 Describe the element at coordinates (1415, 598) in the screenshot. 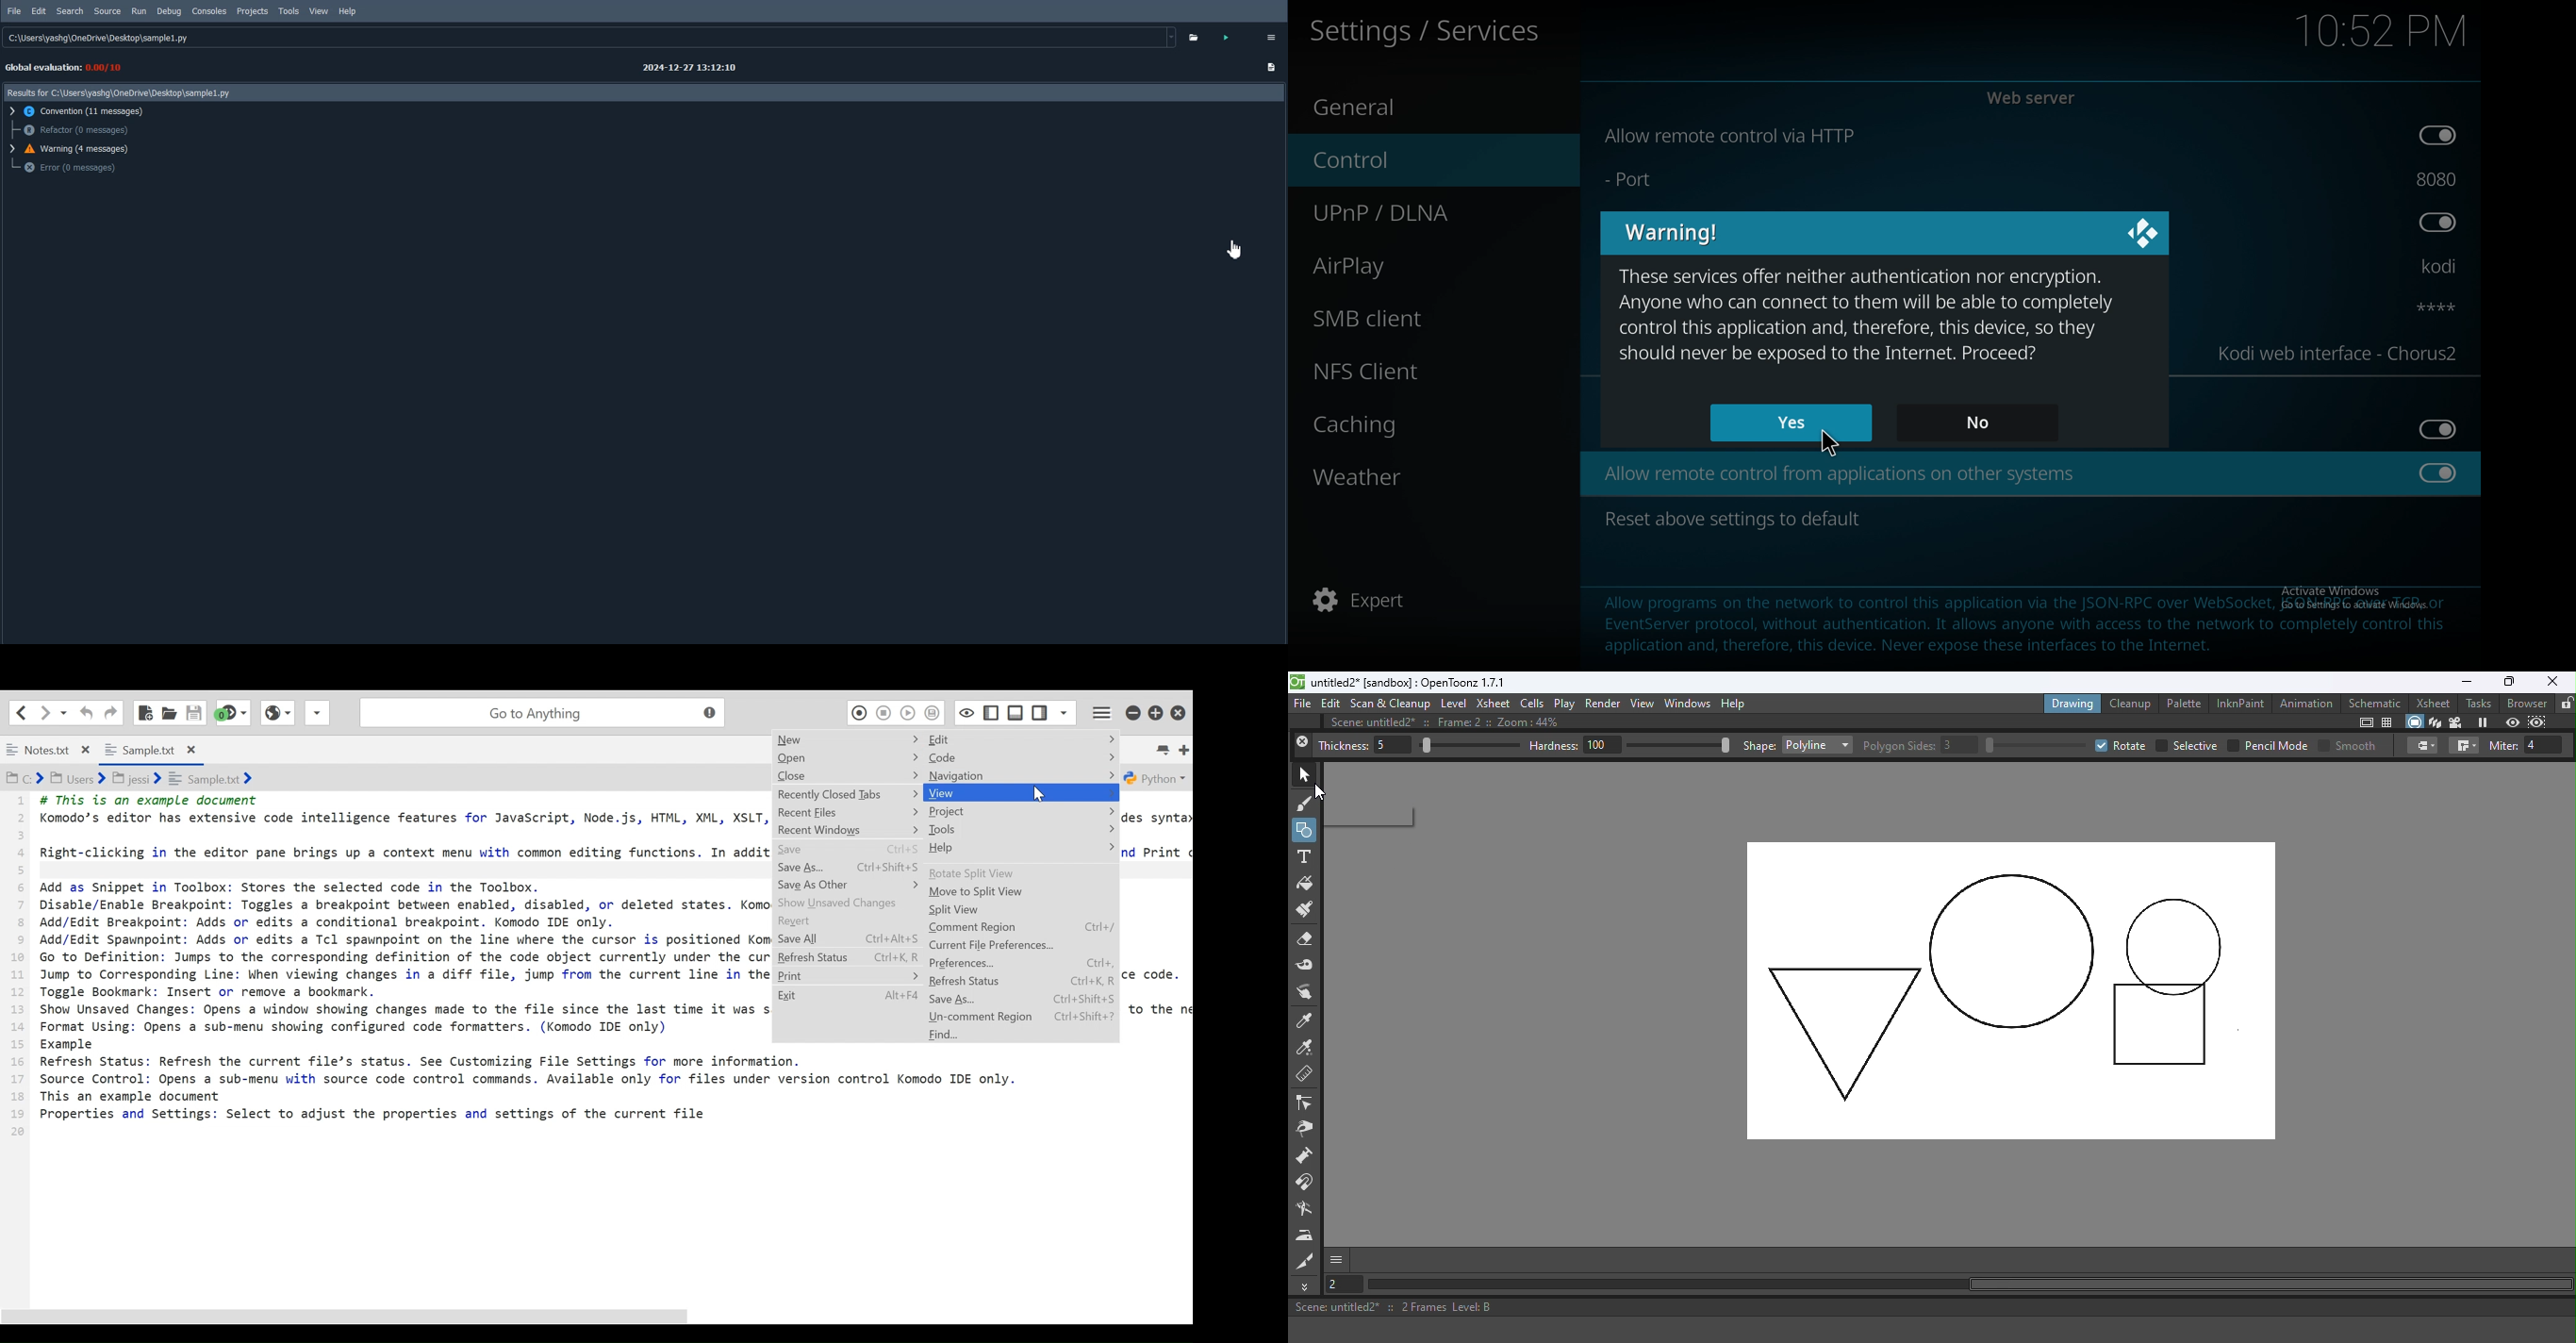

I see `expert` at that location.